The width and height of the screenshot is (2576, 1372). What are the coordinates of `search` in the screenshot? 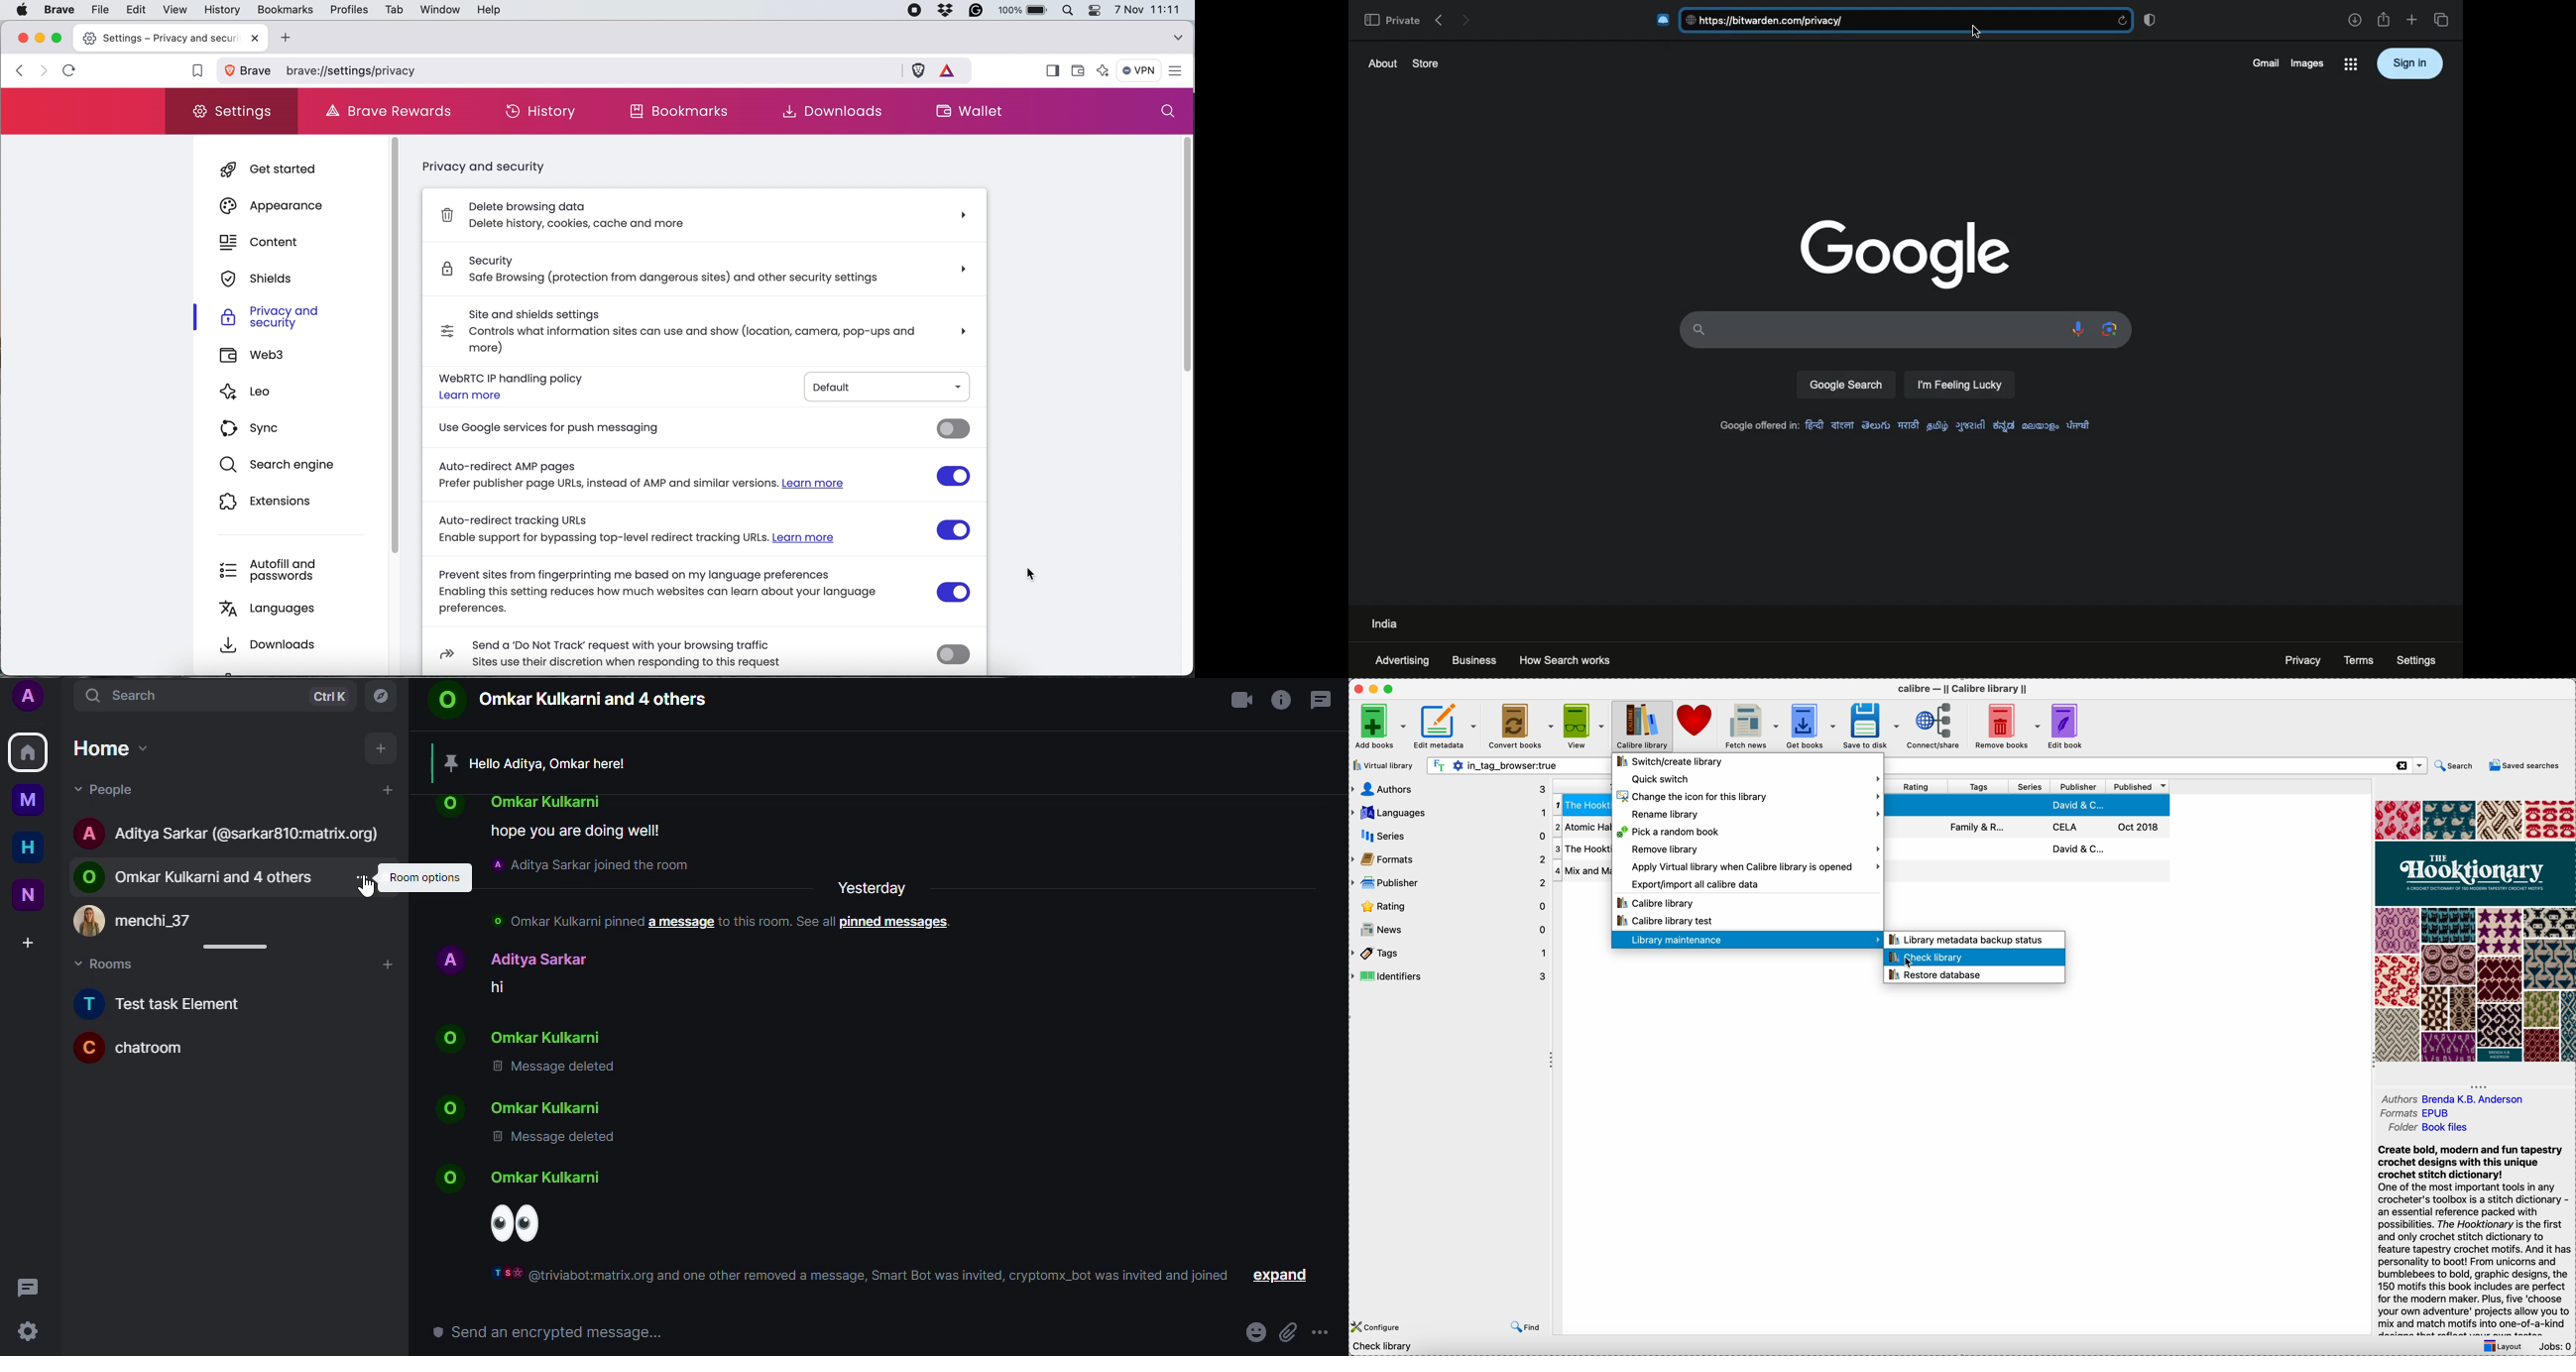 It's located at (144, 696).